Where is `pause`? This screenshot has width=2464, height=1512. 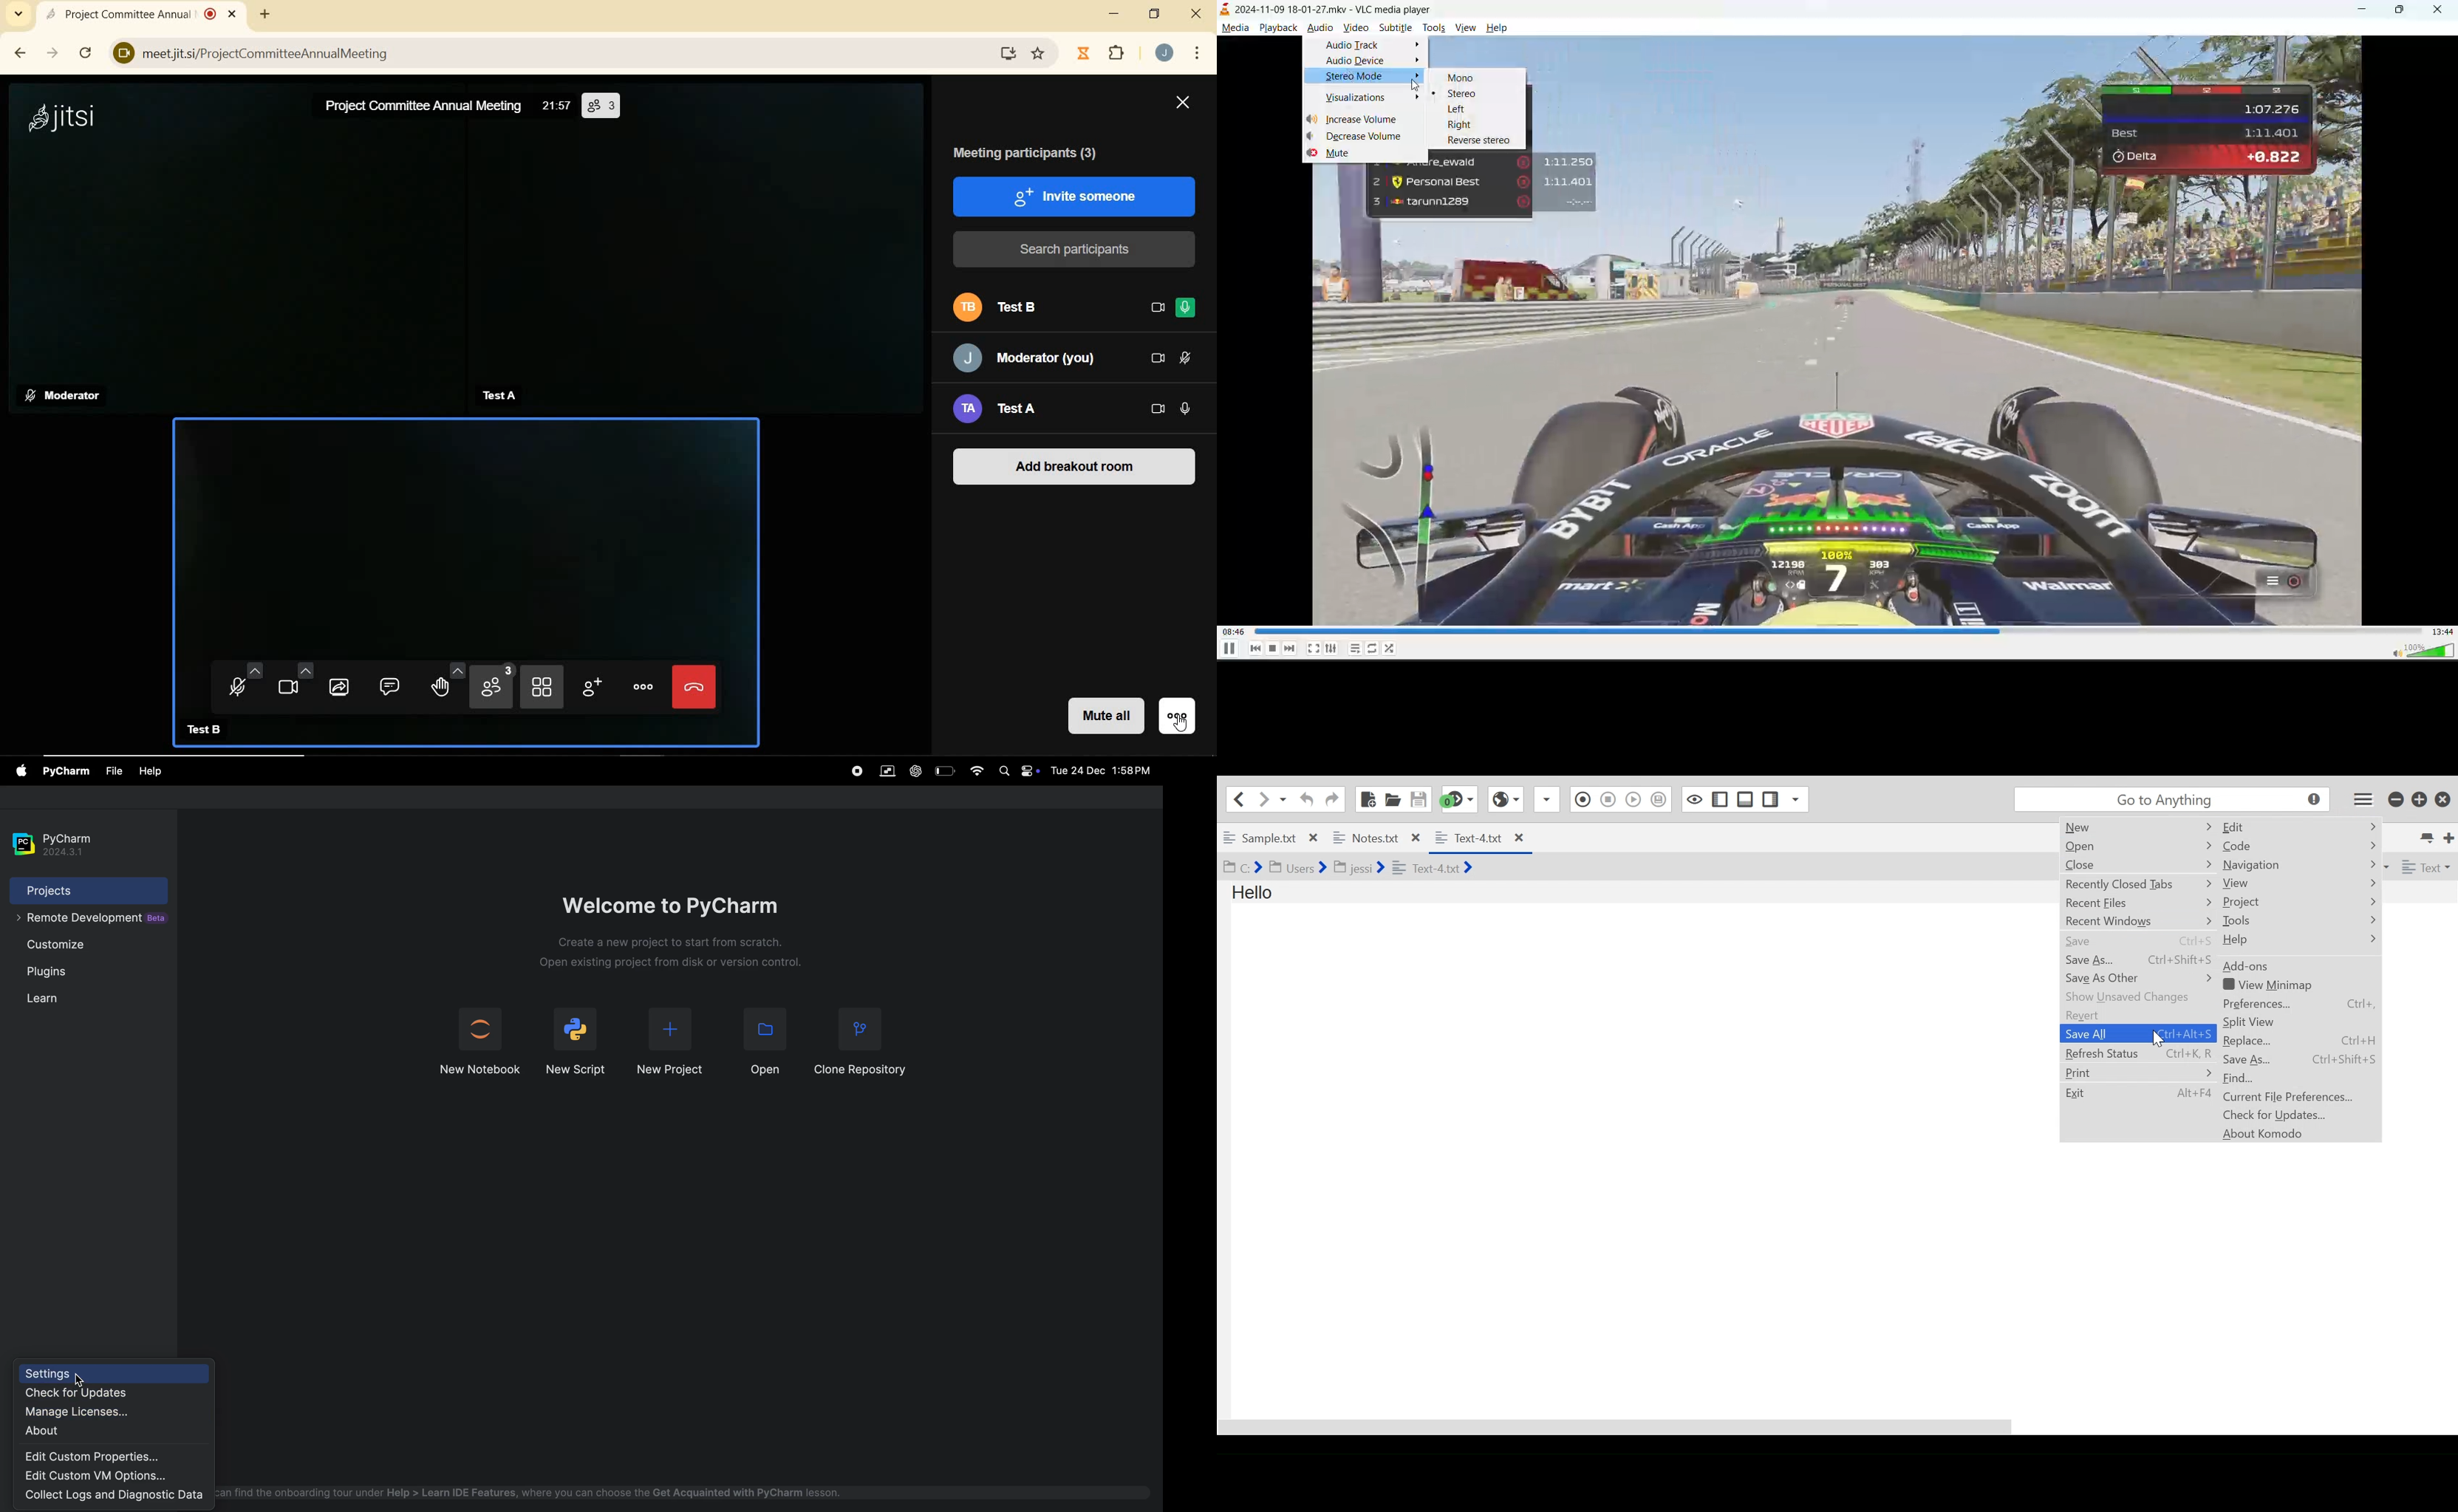
pause is located at coordinates (1228, 649).